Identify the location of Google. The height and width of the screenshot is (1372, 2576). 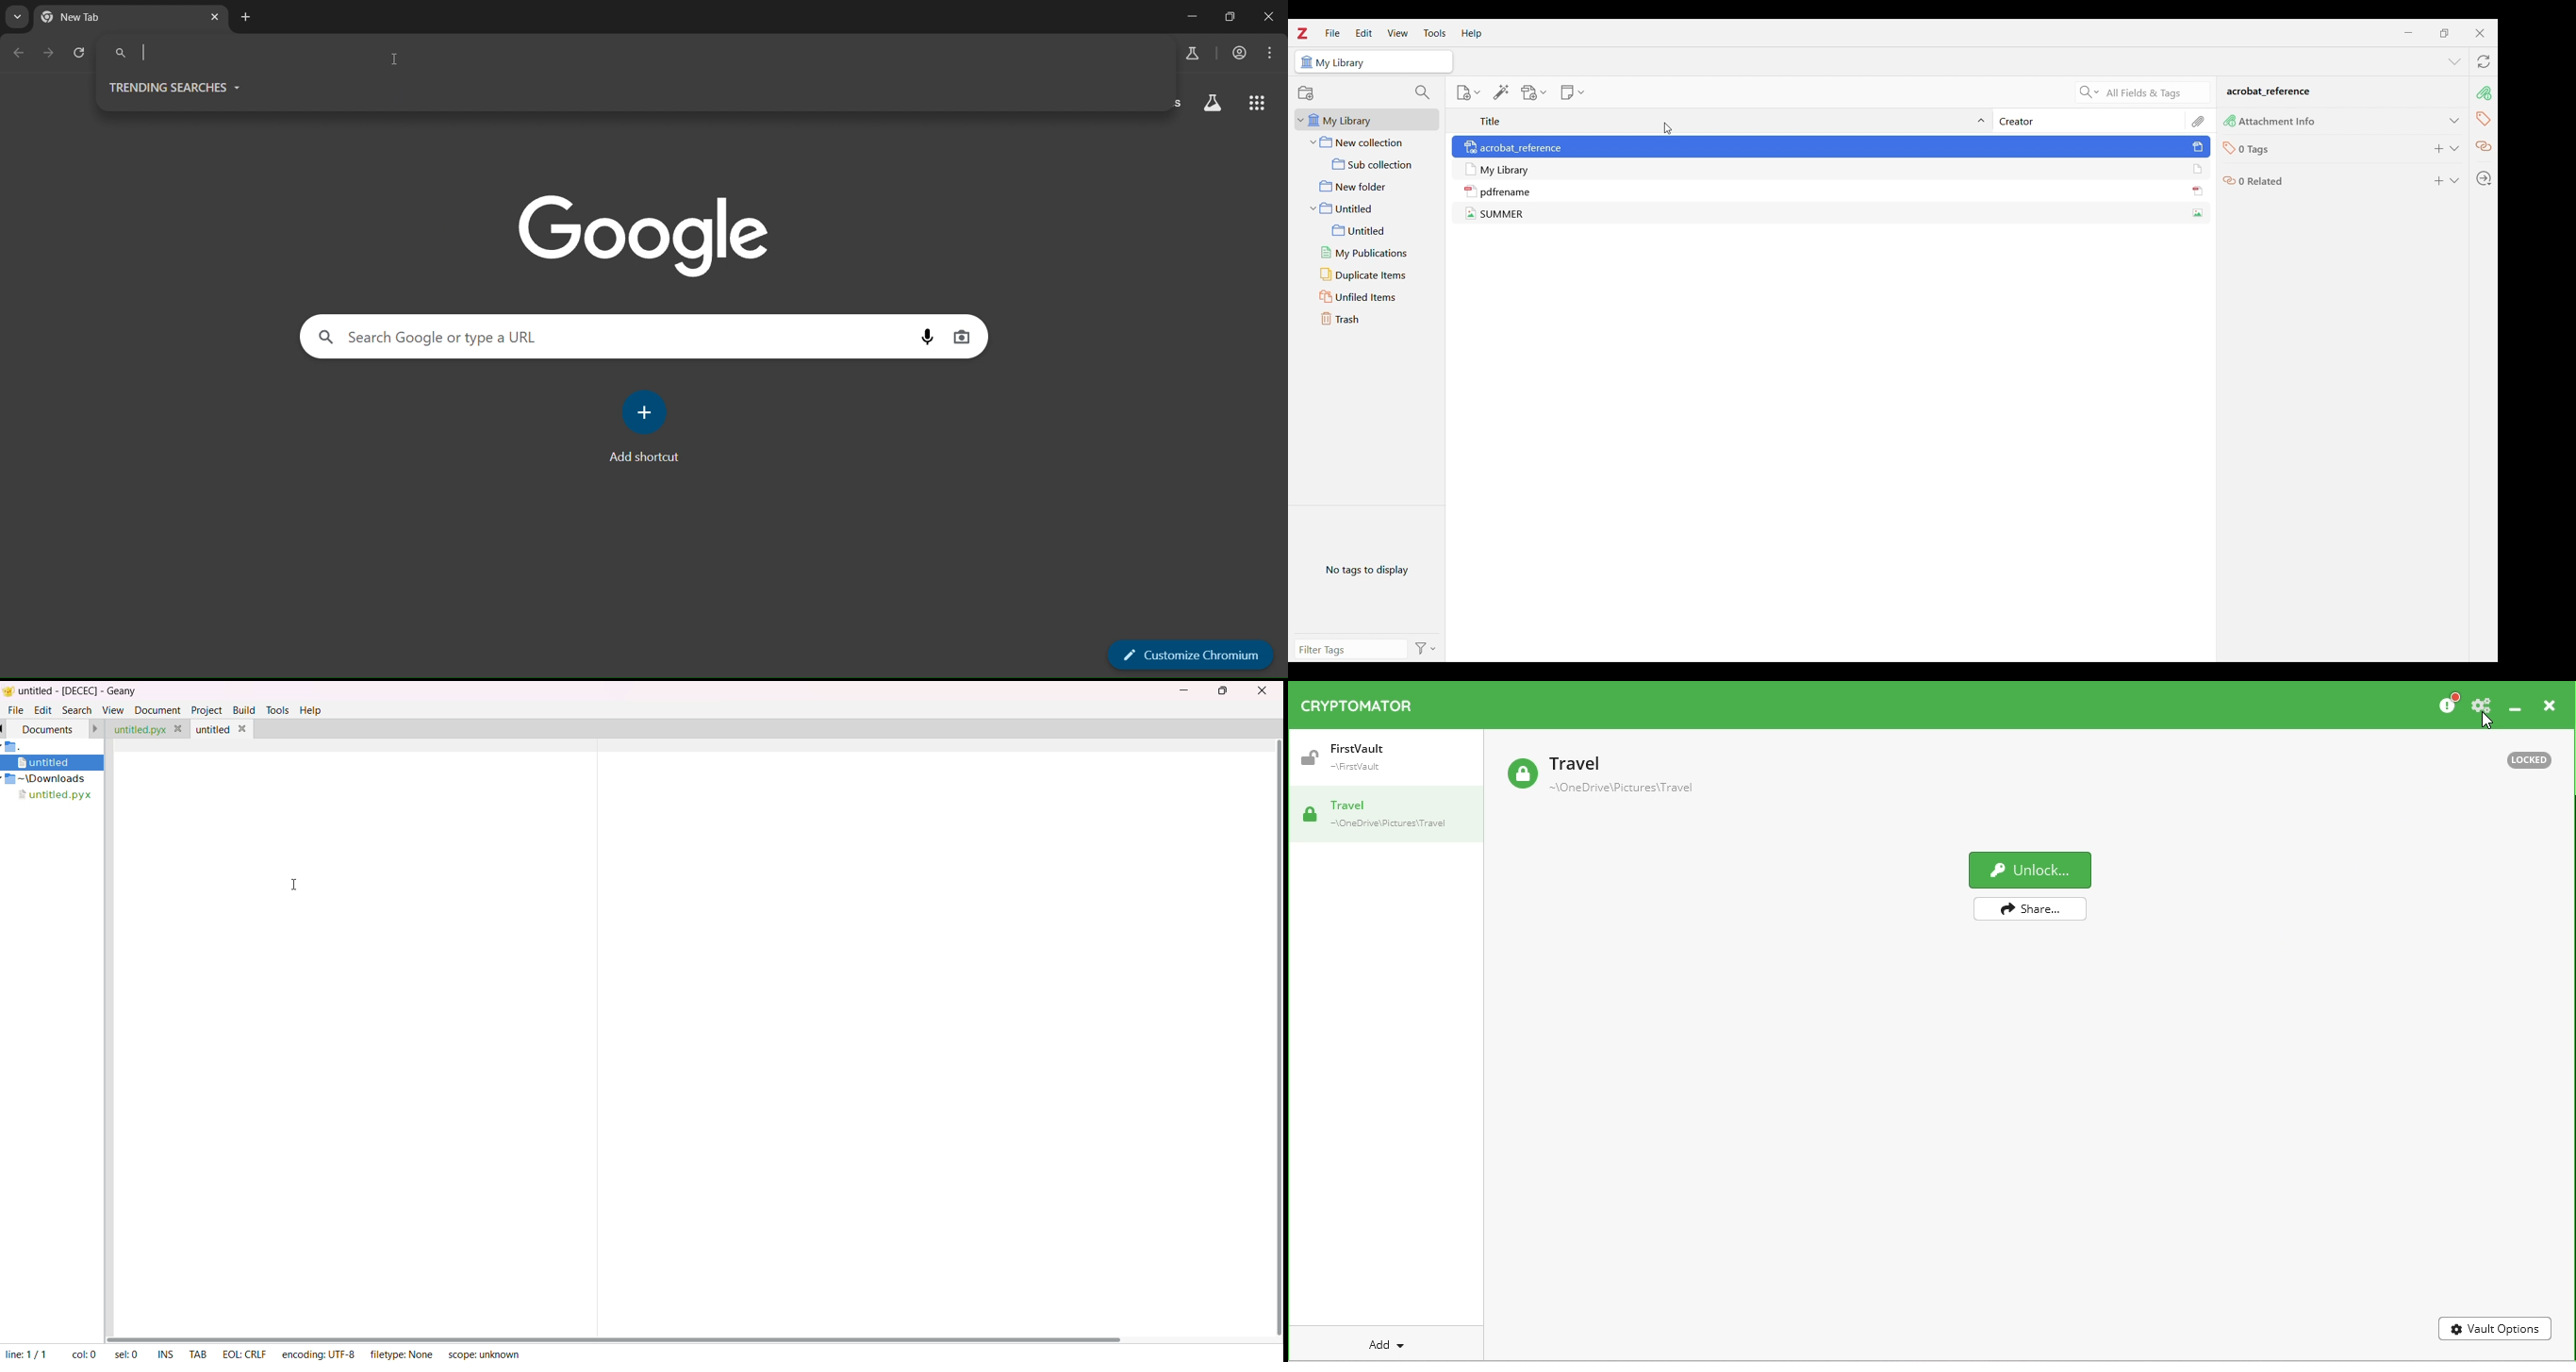
(641, 236).